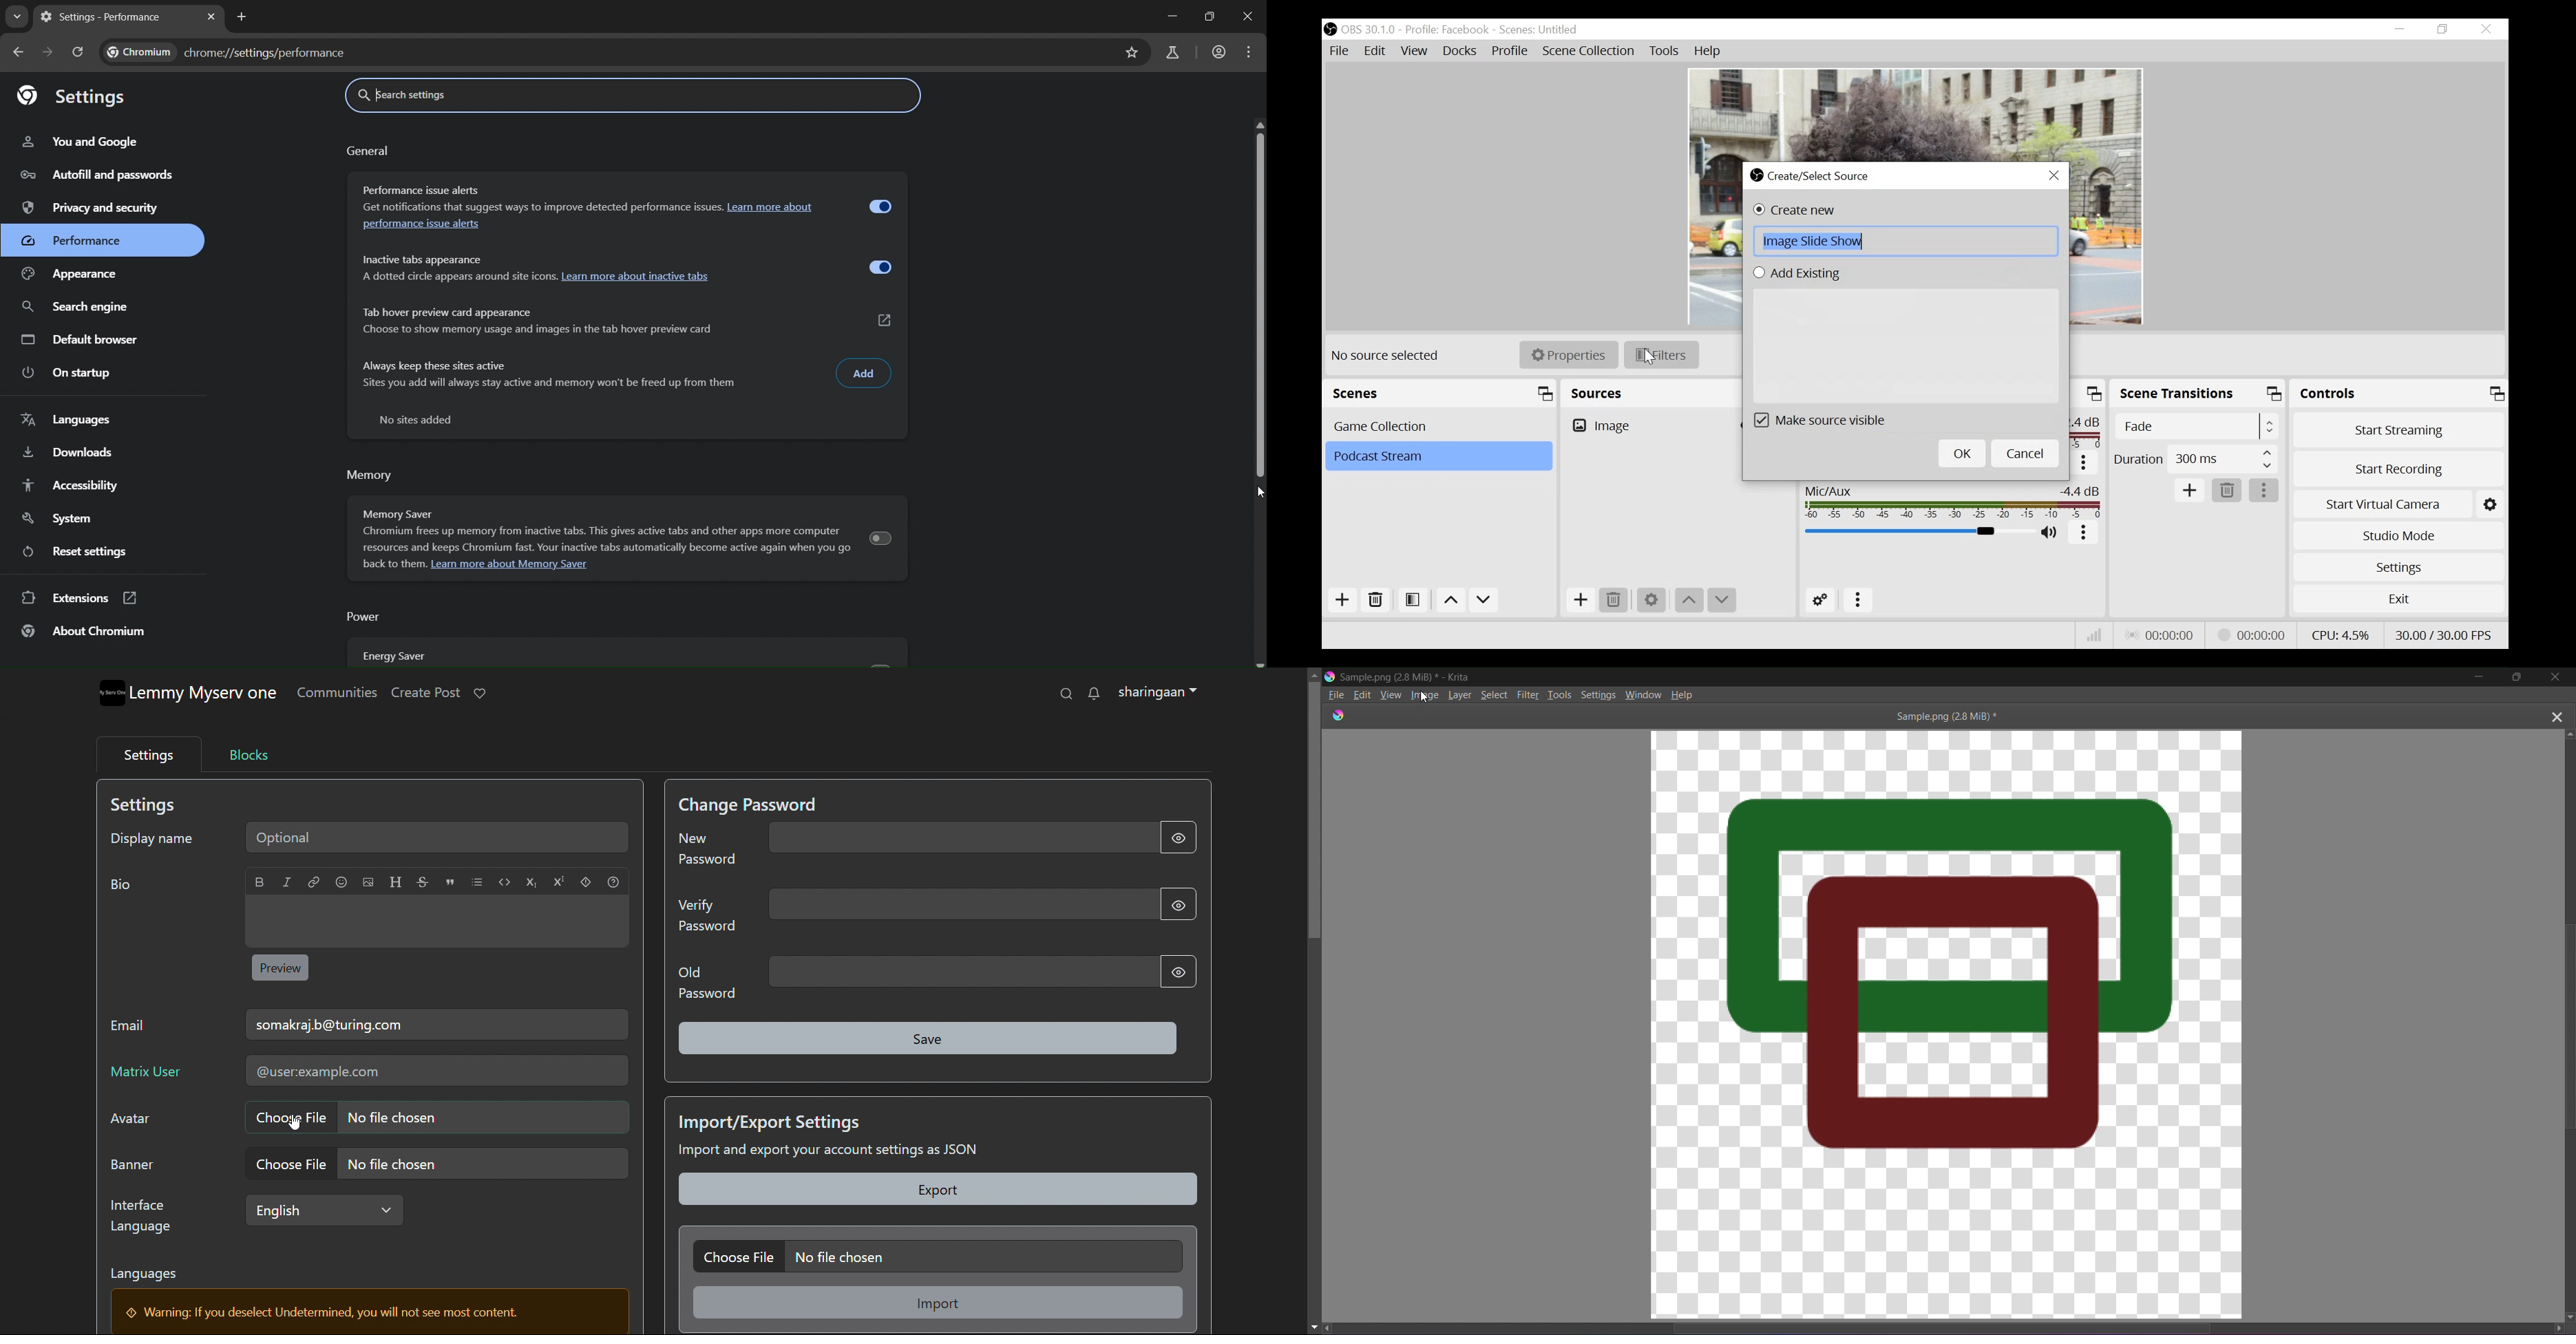 This screenshot has height=1344, width=2576. What do you see at coordinates (476, 882) in the screenshot?
I see `list` at bounding box center [476, 882].